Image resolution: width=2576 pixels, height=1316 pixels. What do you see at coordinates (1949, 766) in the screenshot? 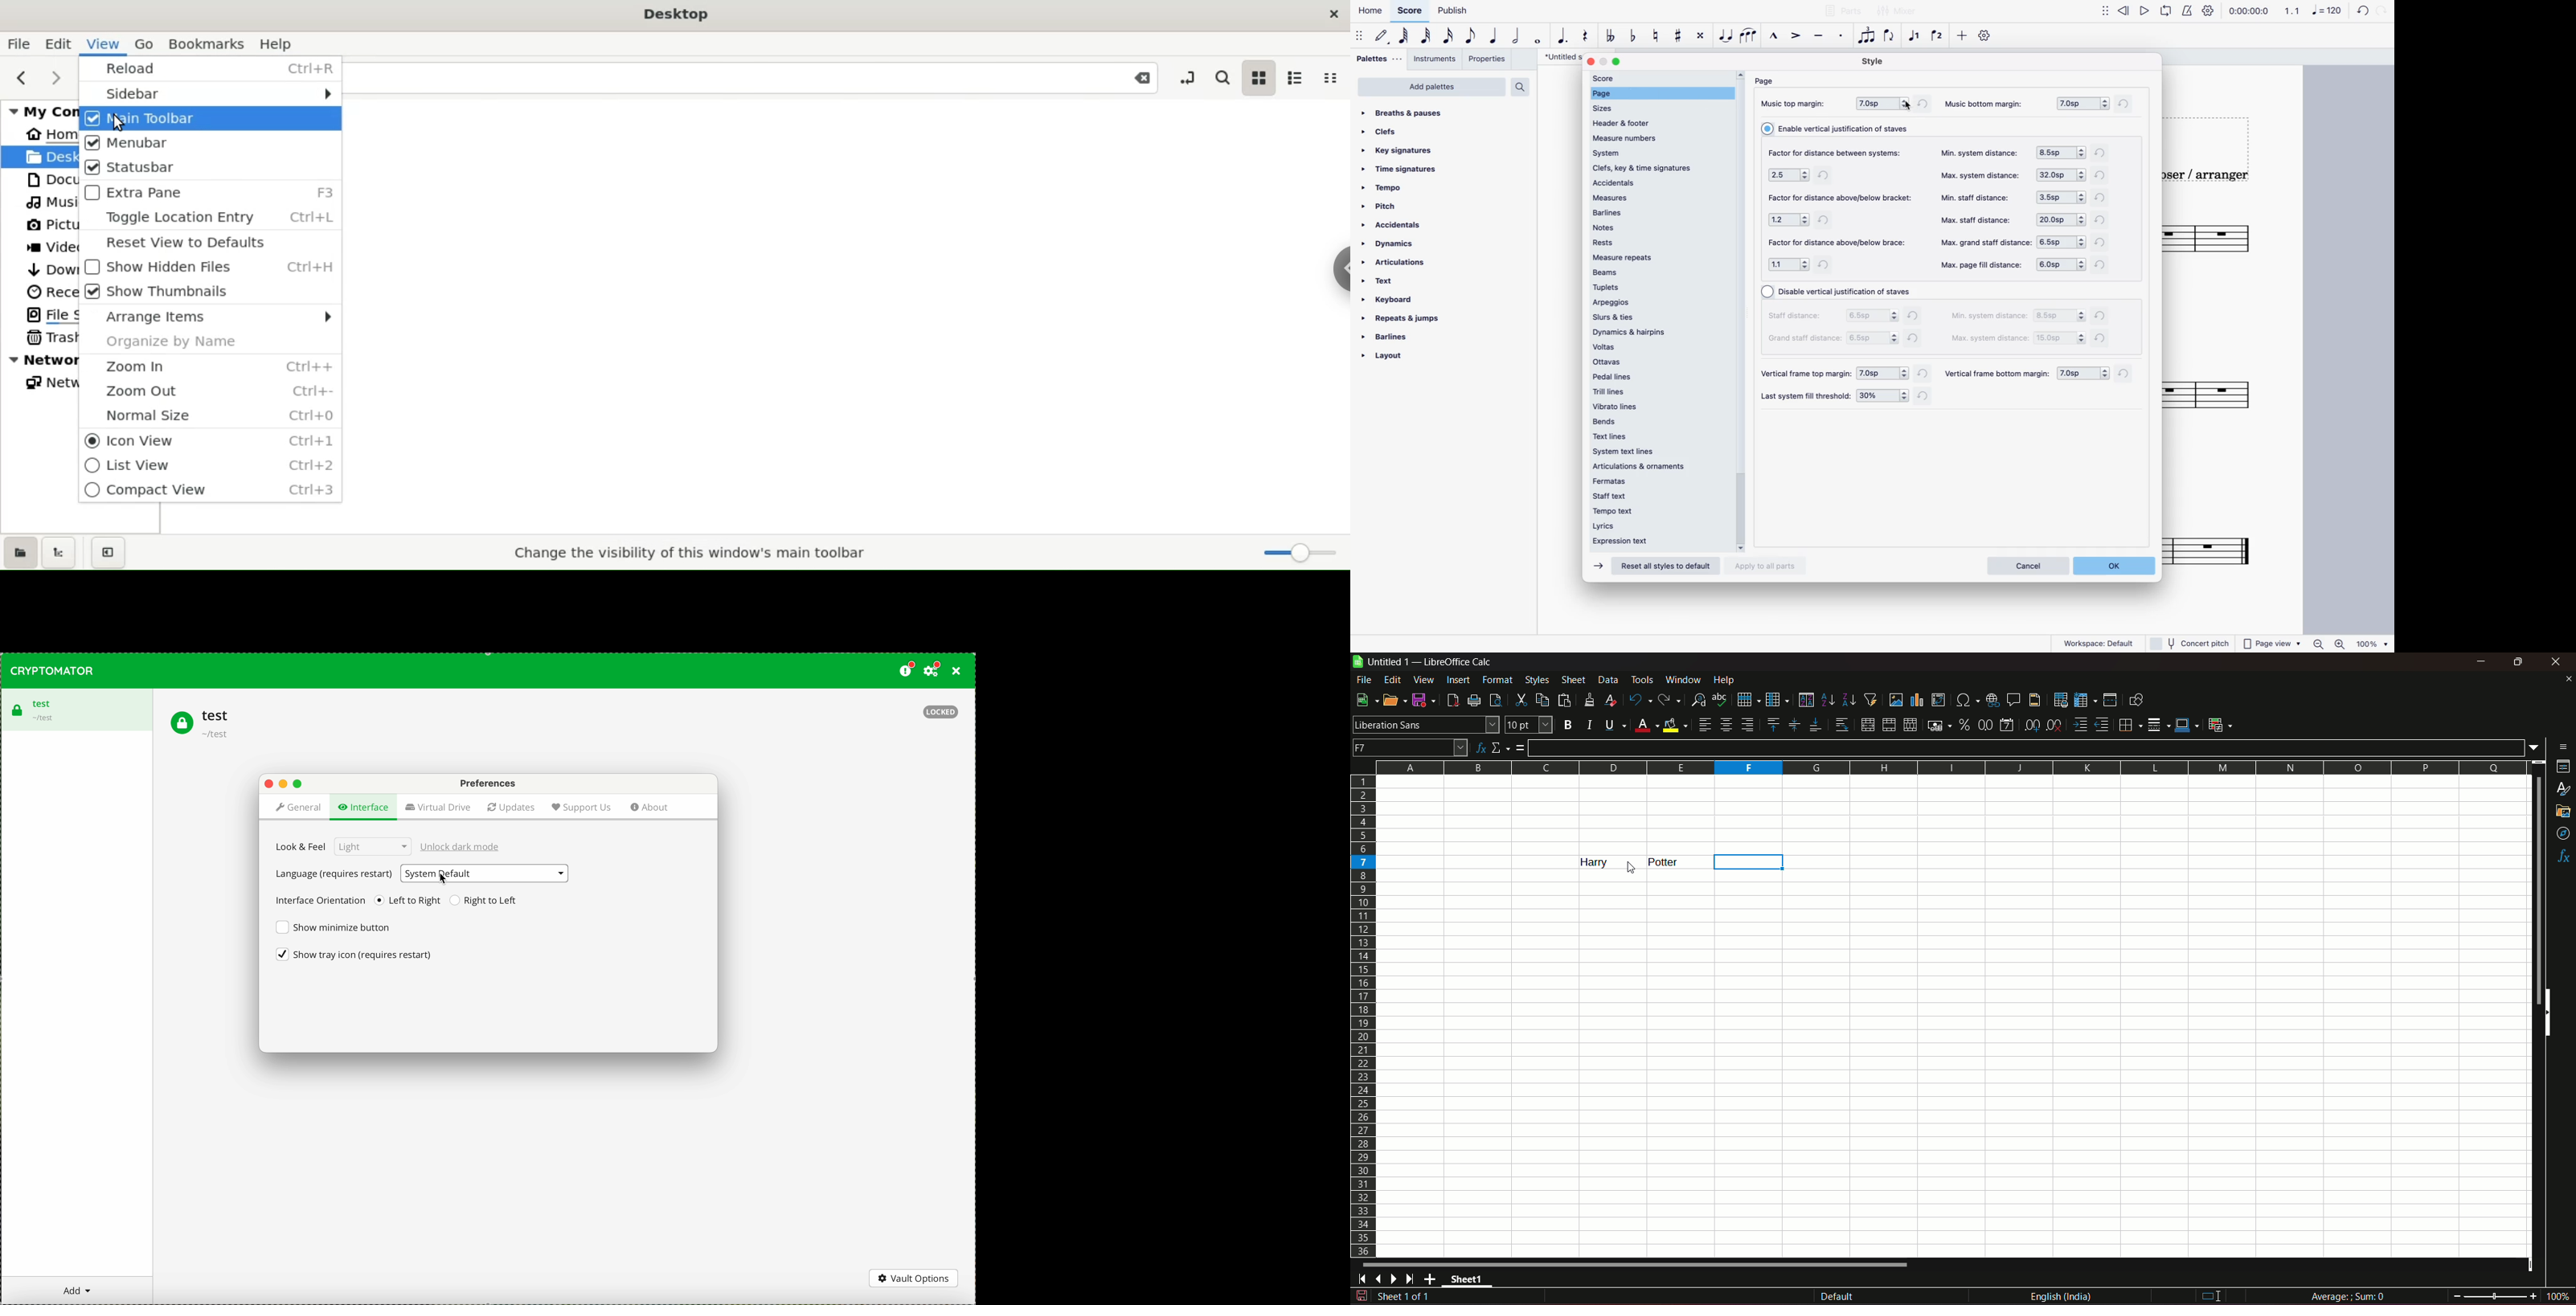
I see `columns` at bounding box center [1949, 766].